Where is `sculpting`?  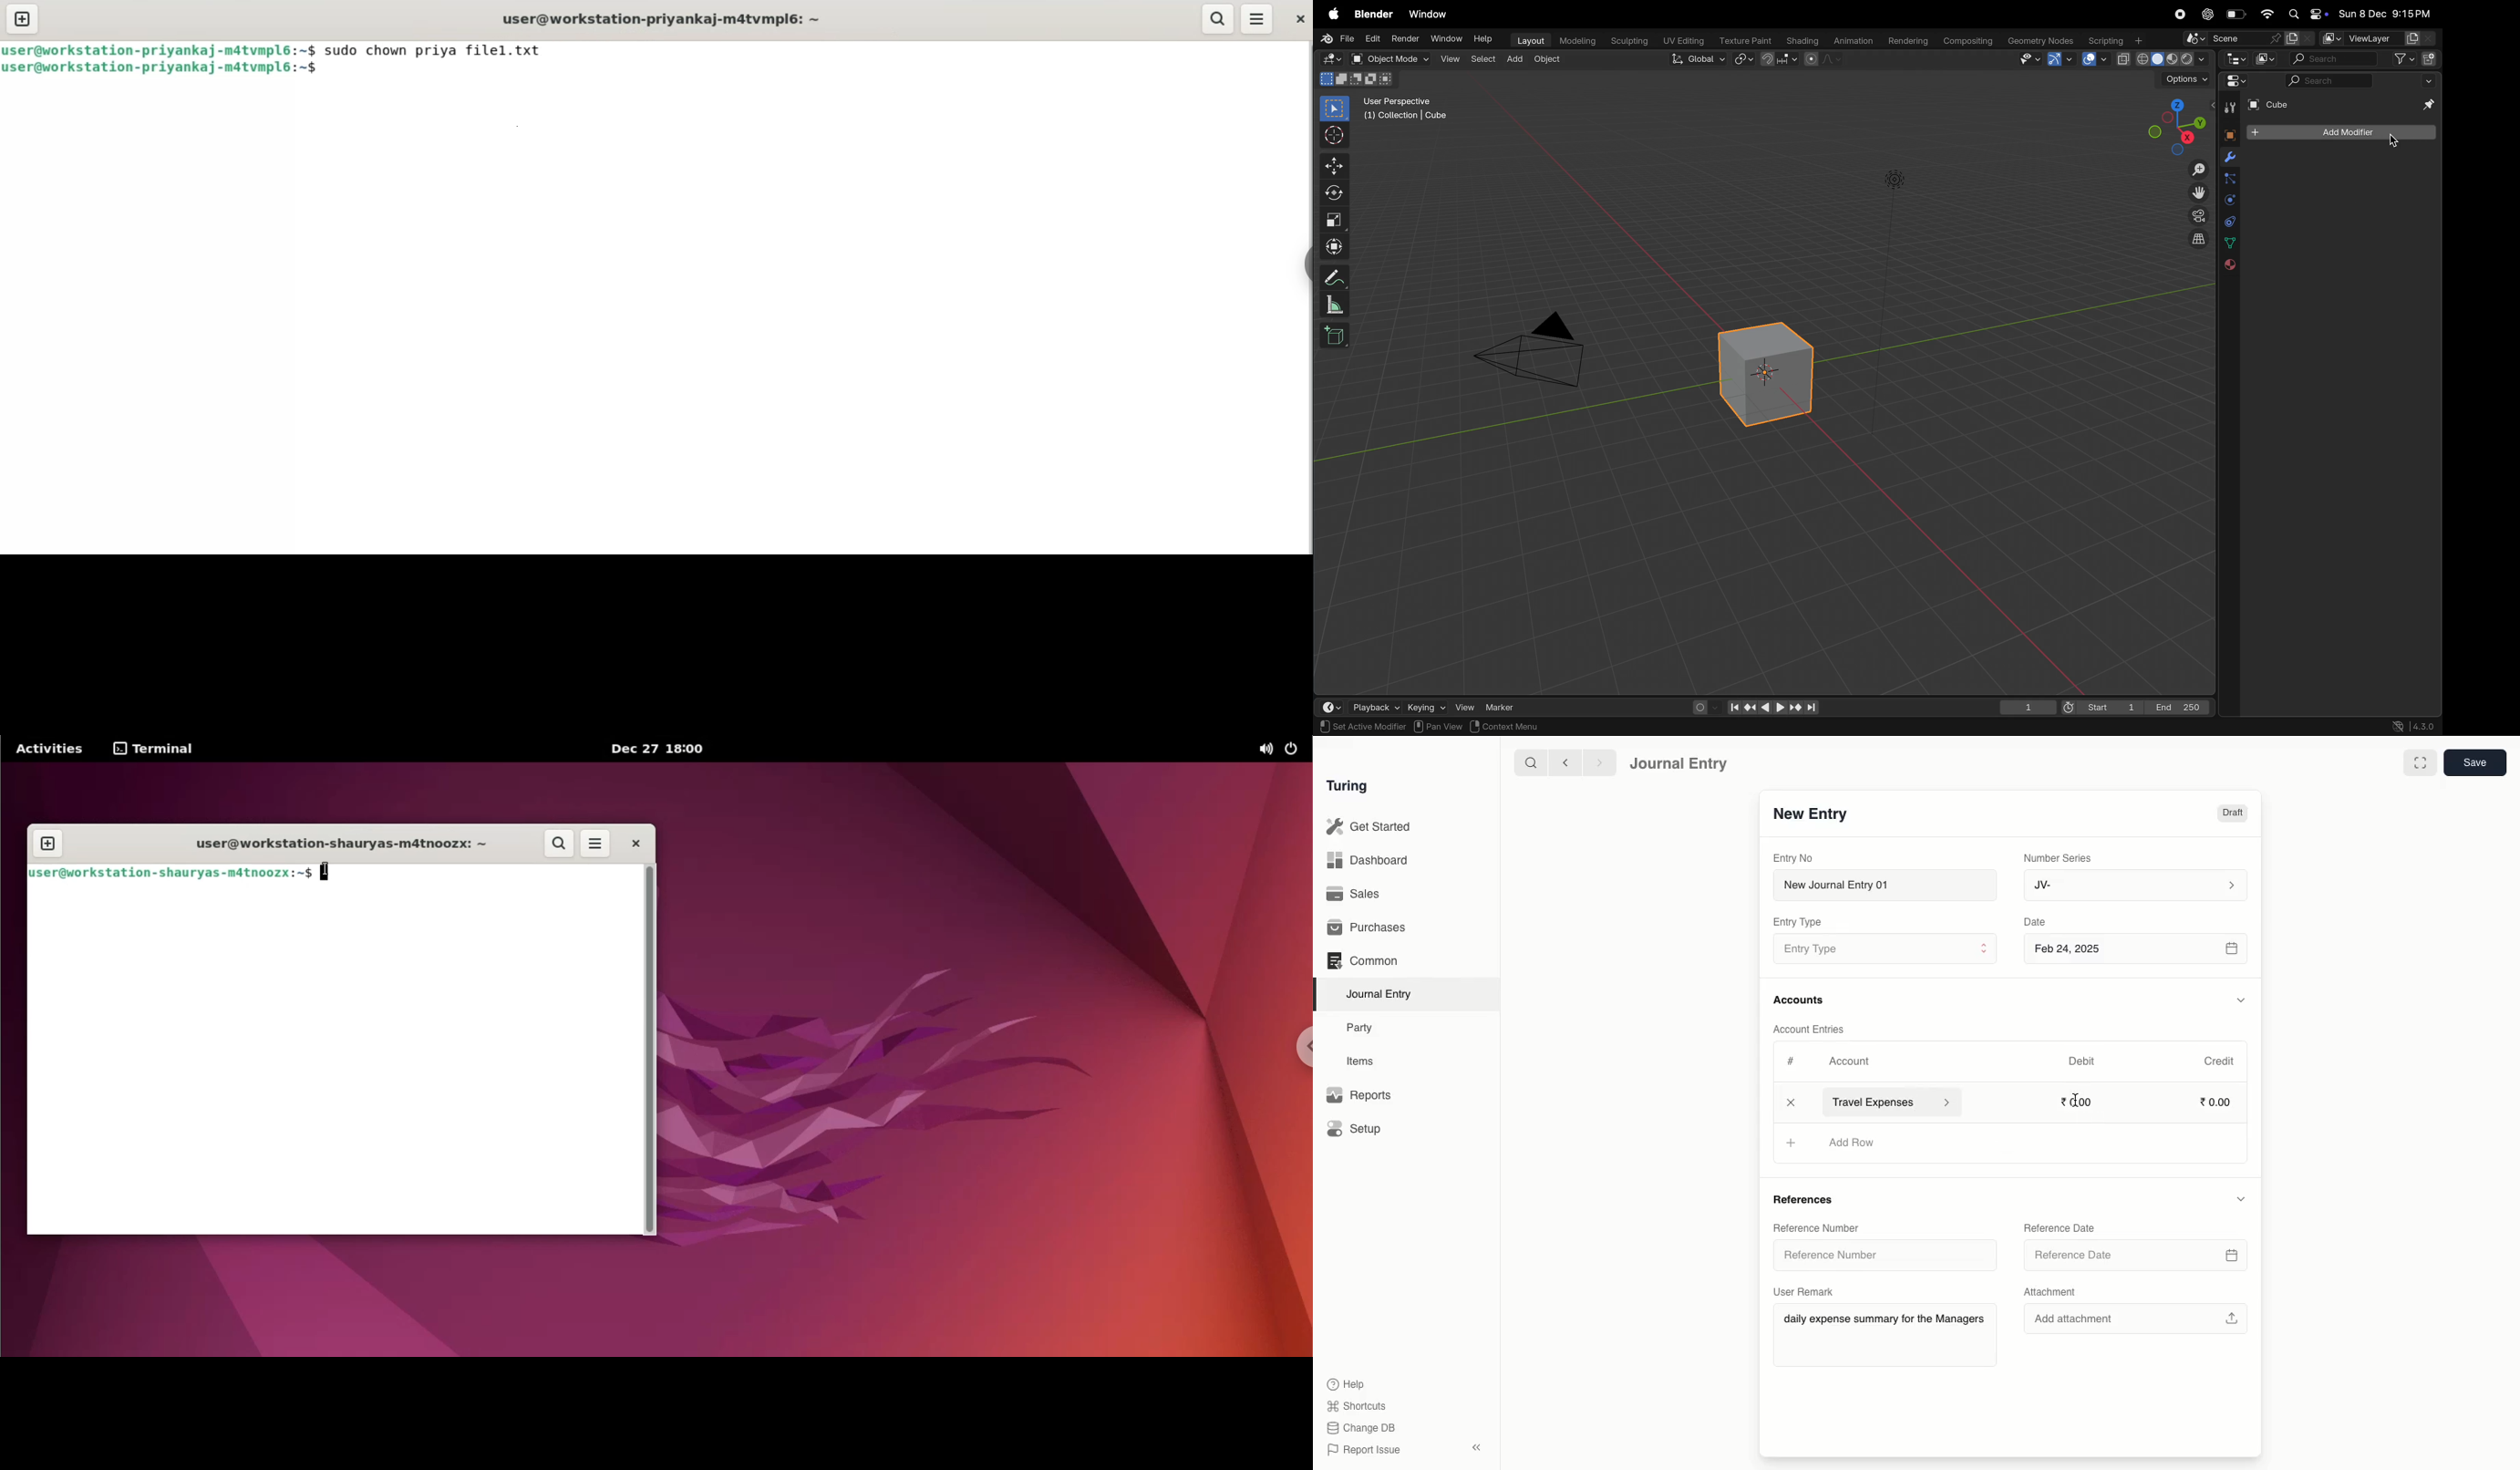 sculpting is located at coordinates (1630, 40).